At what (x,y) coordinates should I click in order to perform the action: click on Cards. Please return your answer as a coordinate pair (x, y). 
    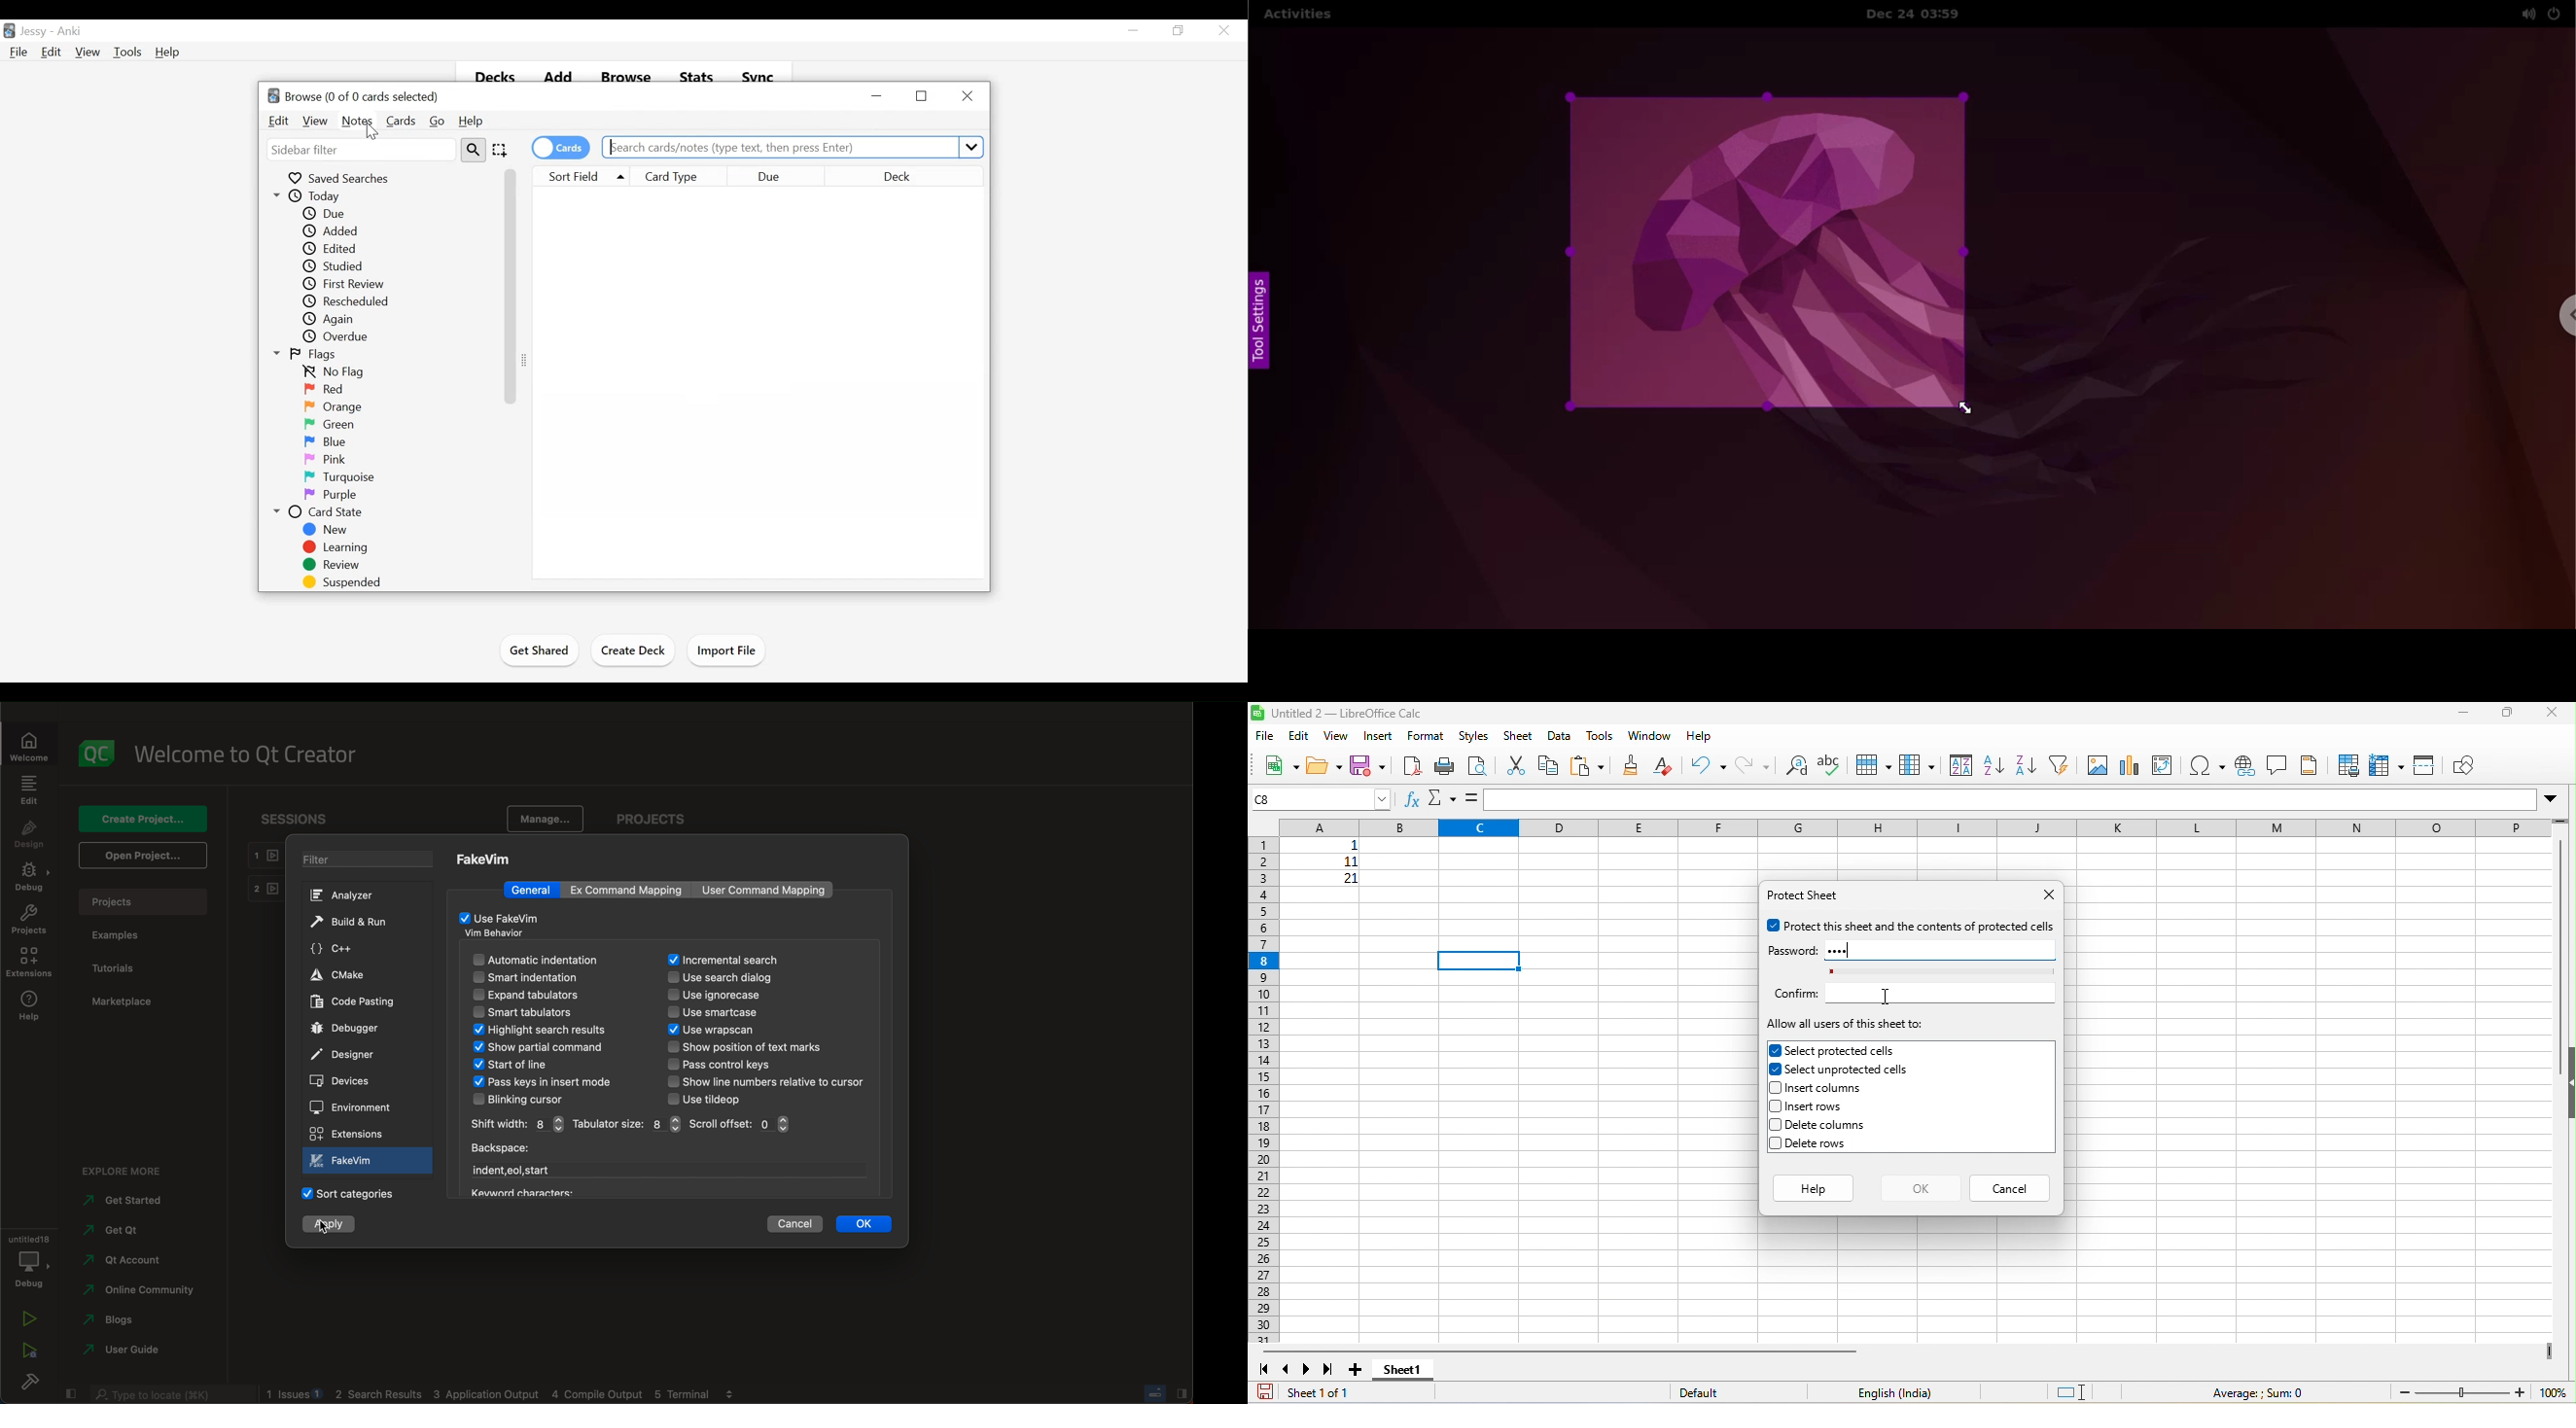
    Looking at the image, I should click on (402, 121).